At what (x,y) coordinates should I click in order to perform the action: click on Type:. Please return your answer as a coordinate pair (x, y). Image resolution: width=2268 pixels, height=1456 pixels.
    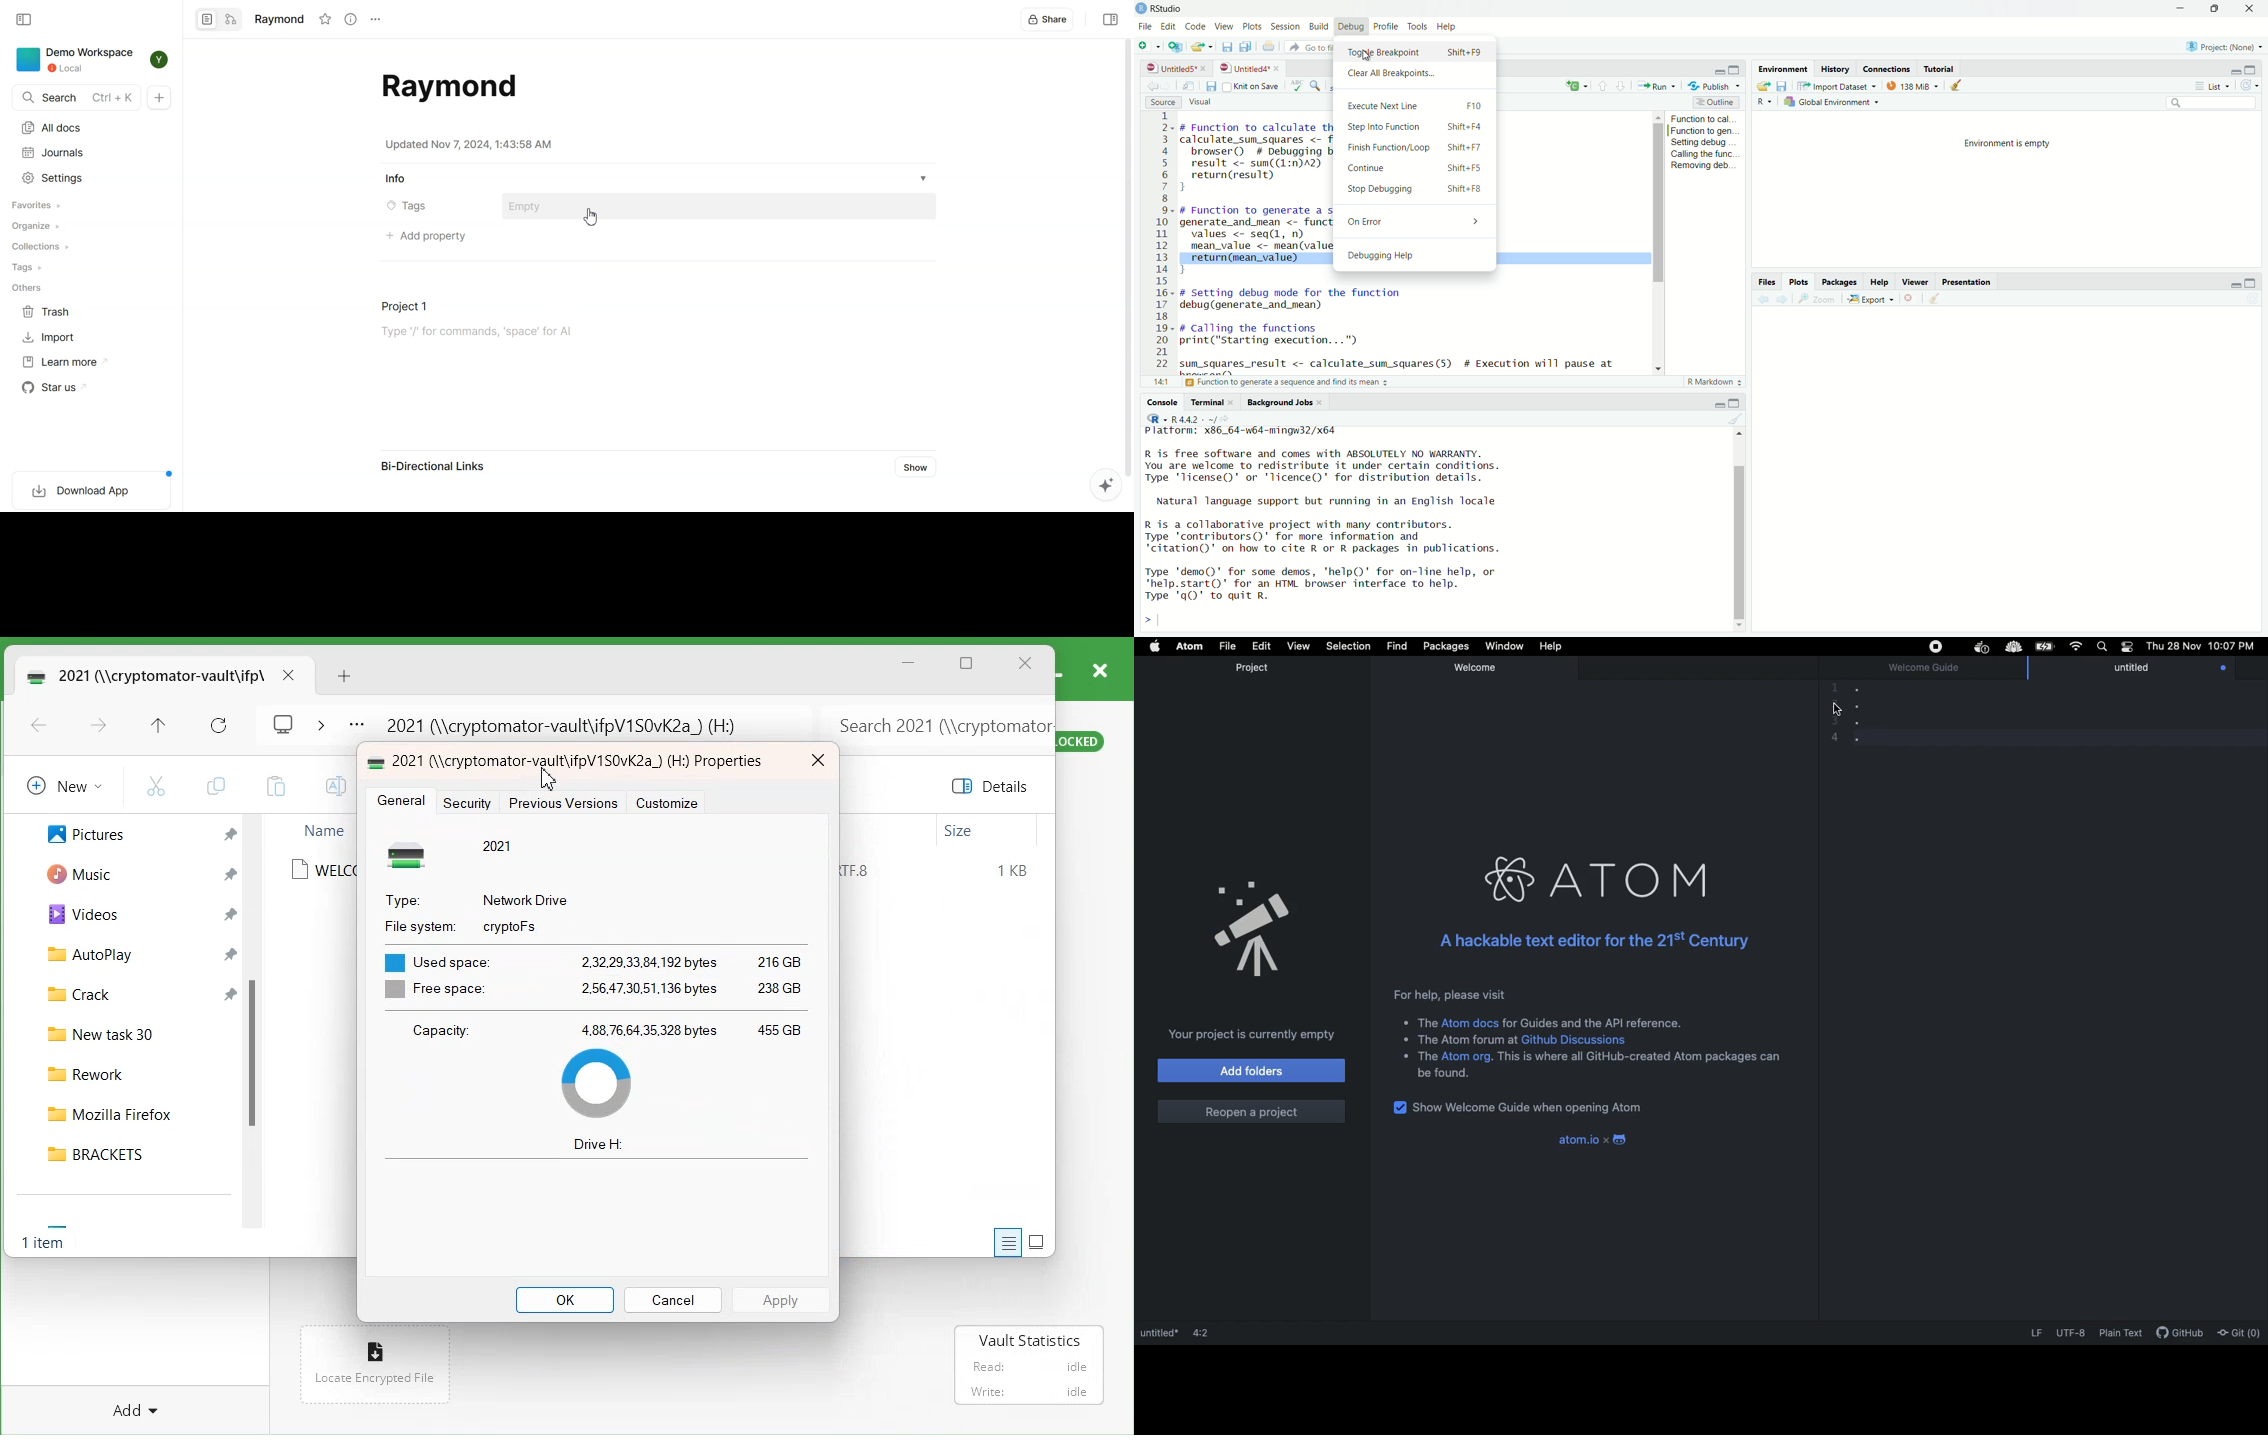
    Looking at the image, I should click on (402, 898).